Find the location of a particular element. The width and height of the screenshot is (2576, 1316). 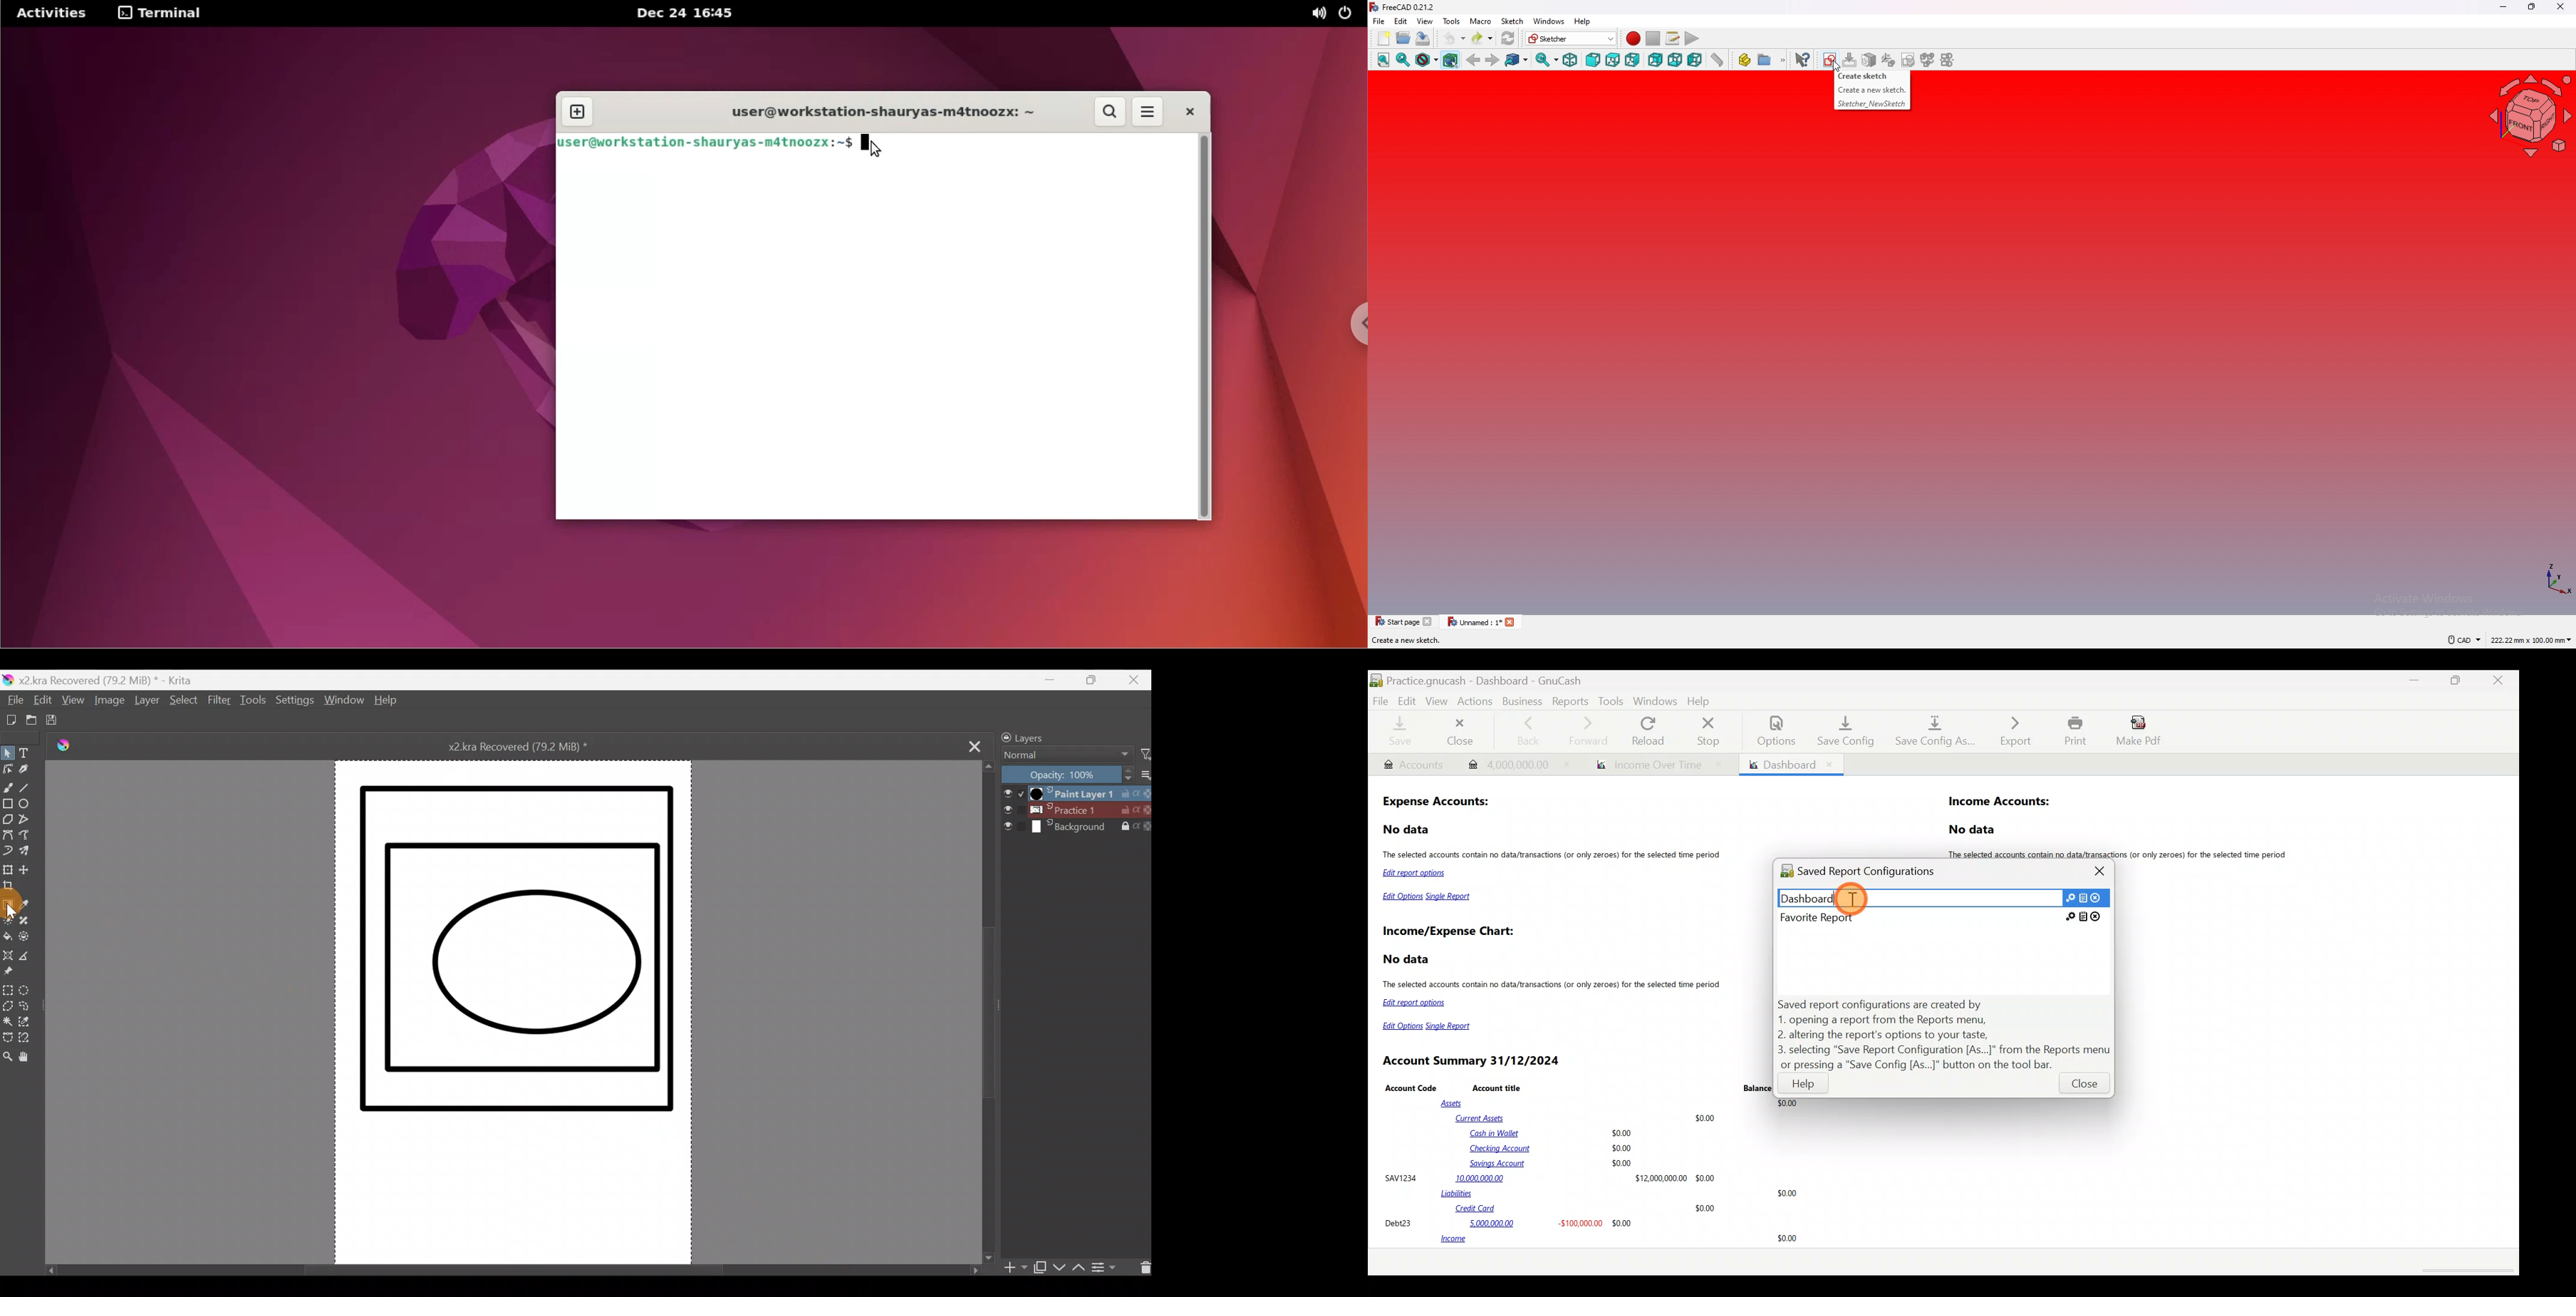

Line tool is located at coordinates (27, 790).